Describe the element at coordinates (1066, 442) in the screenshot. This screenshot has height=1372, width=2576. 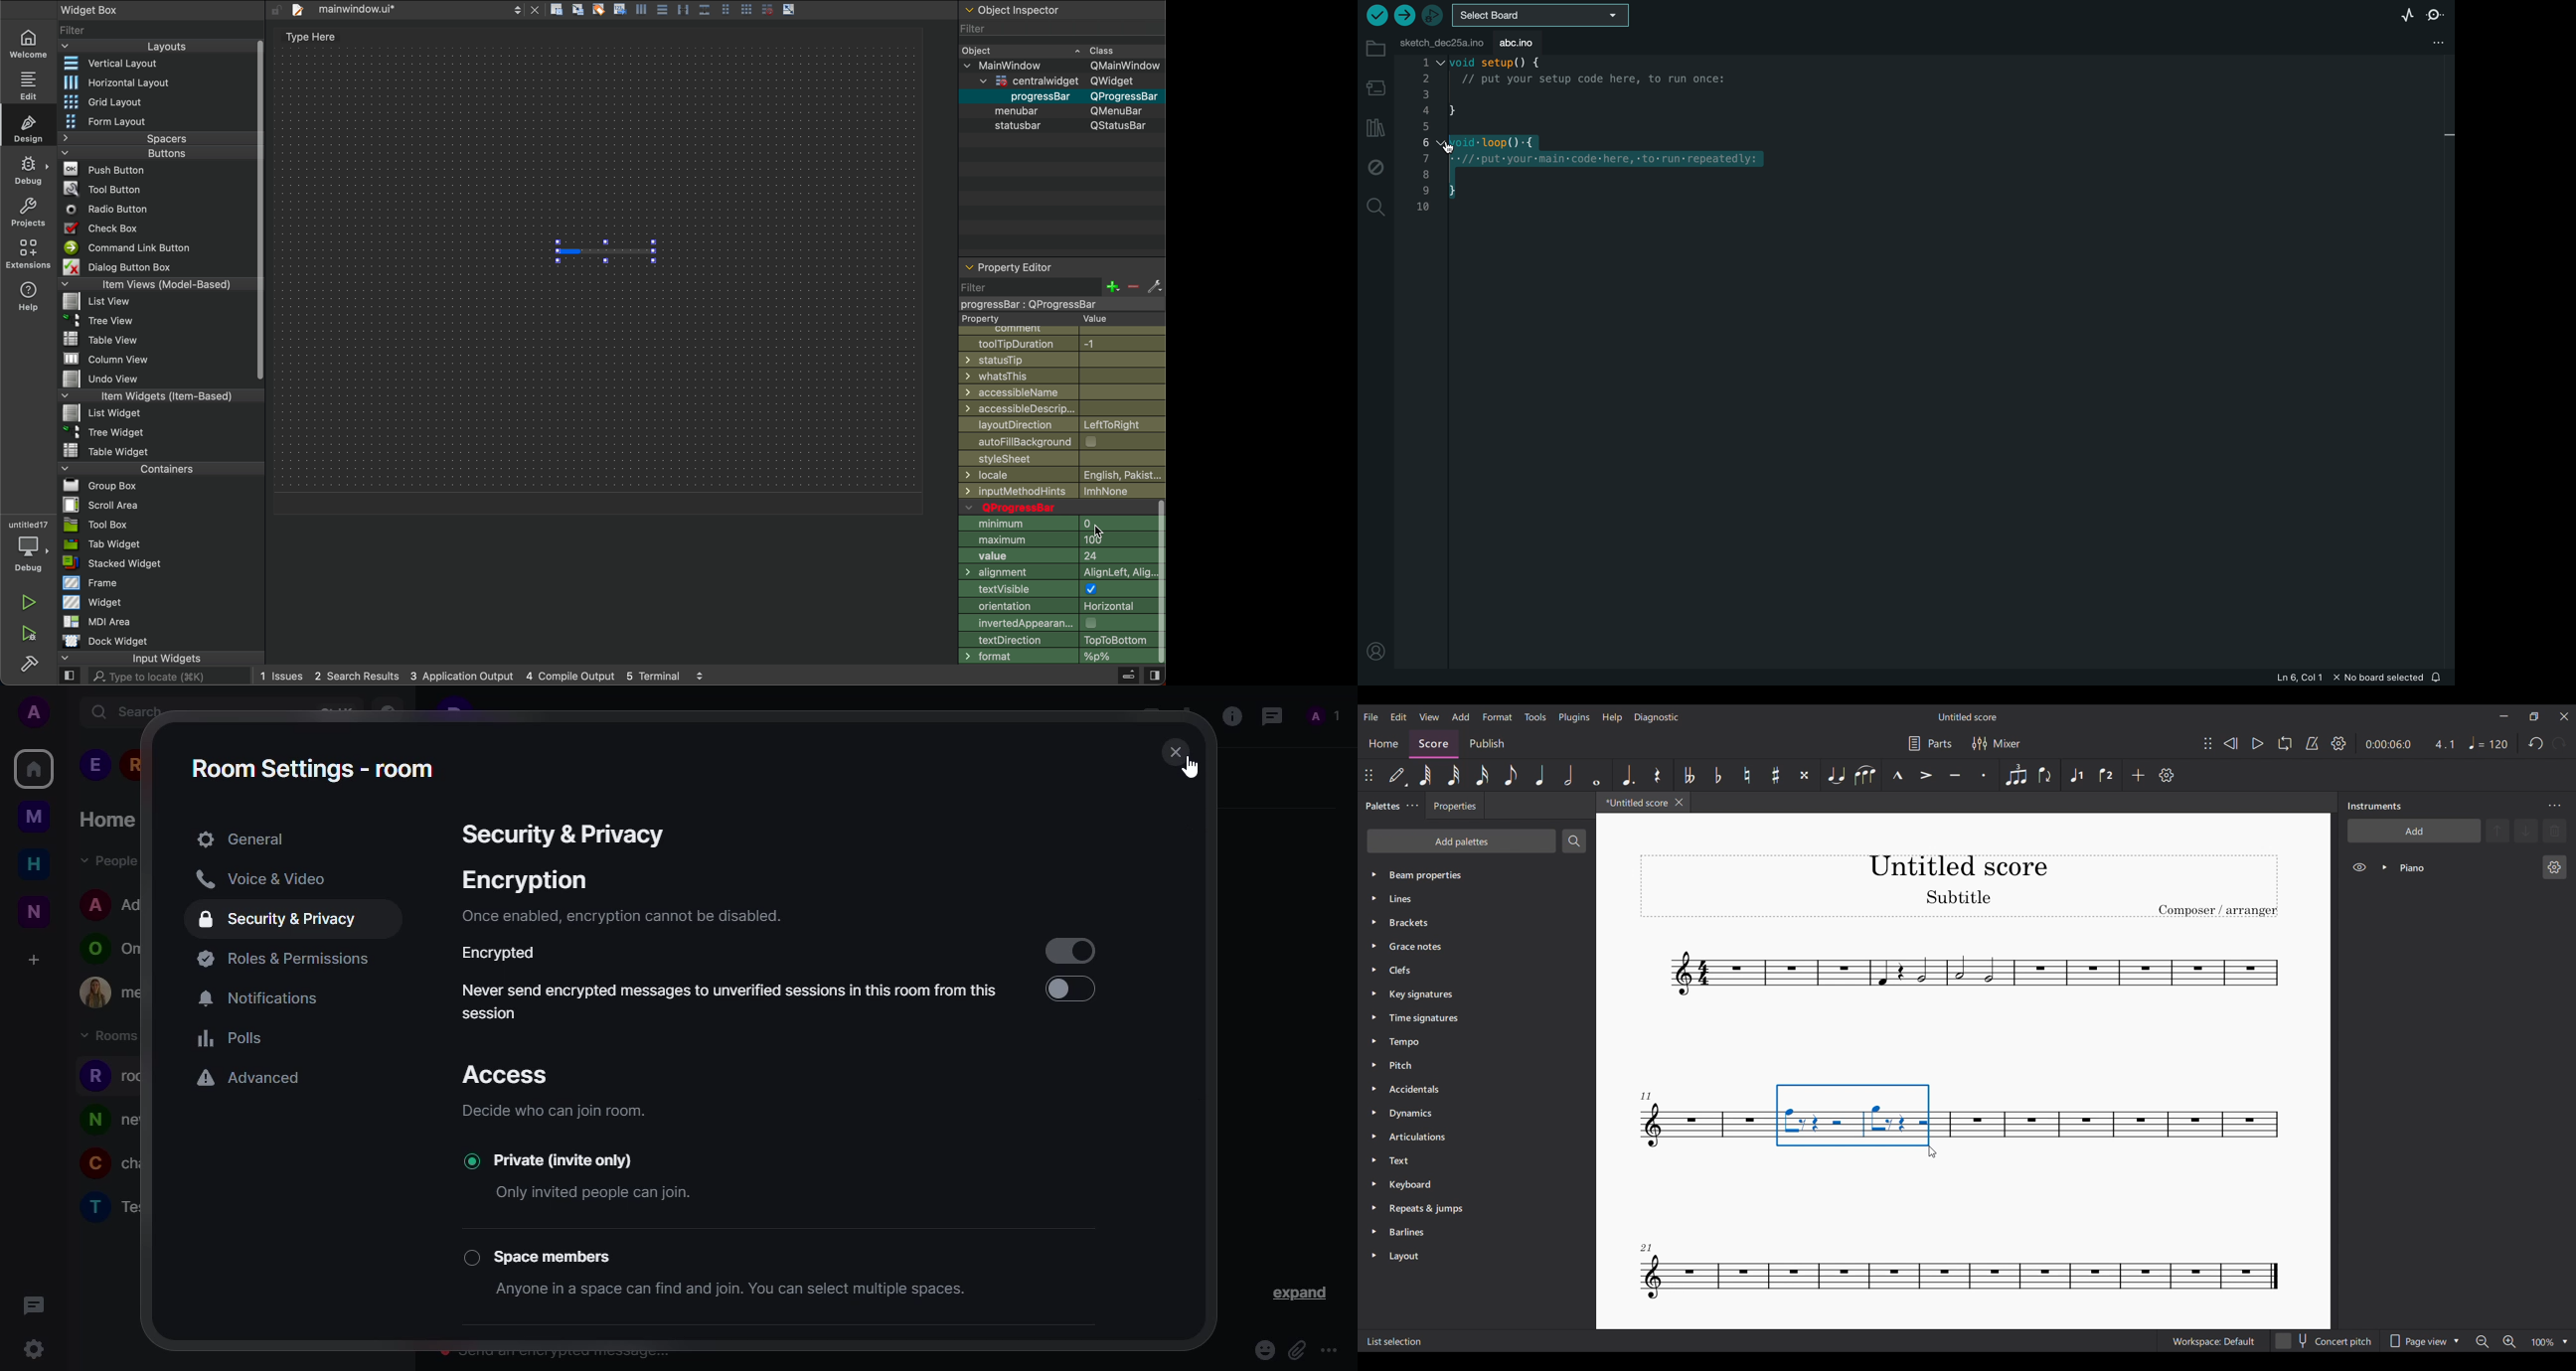
I see `autofill` at that location.